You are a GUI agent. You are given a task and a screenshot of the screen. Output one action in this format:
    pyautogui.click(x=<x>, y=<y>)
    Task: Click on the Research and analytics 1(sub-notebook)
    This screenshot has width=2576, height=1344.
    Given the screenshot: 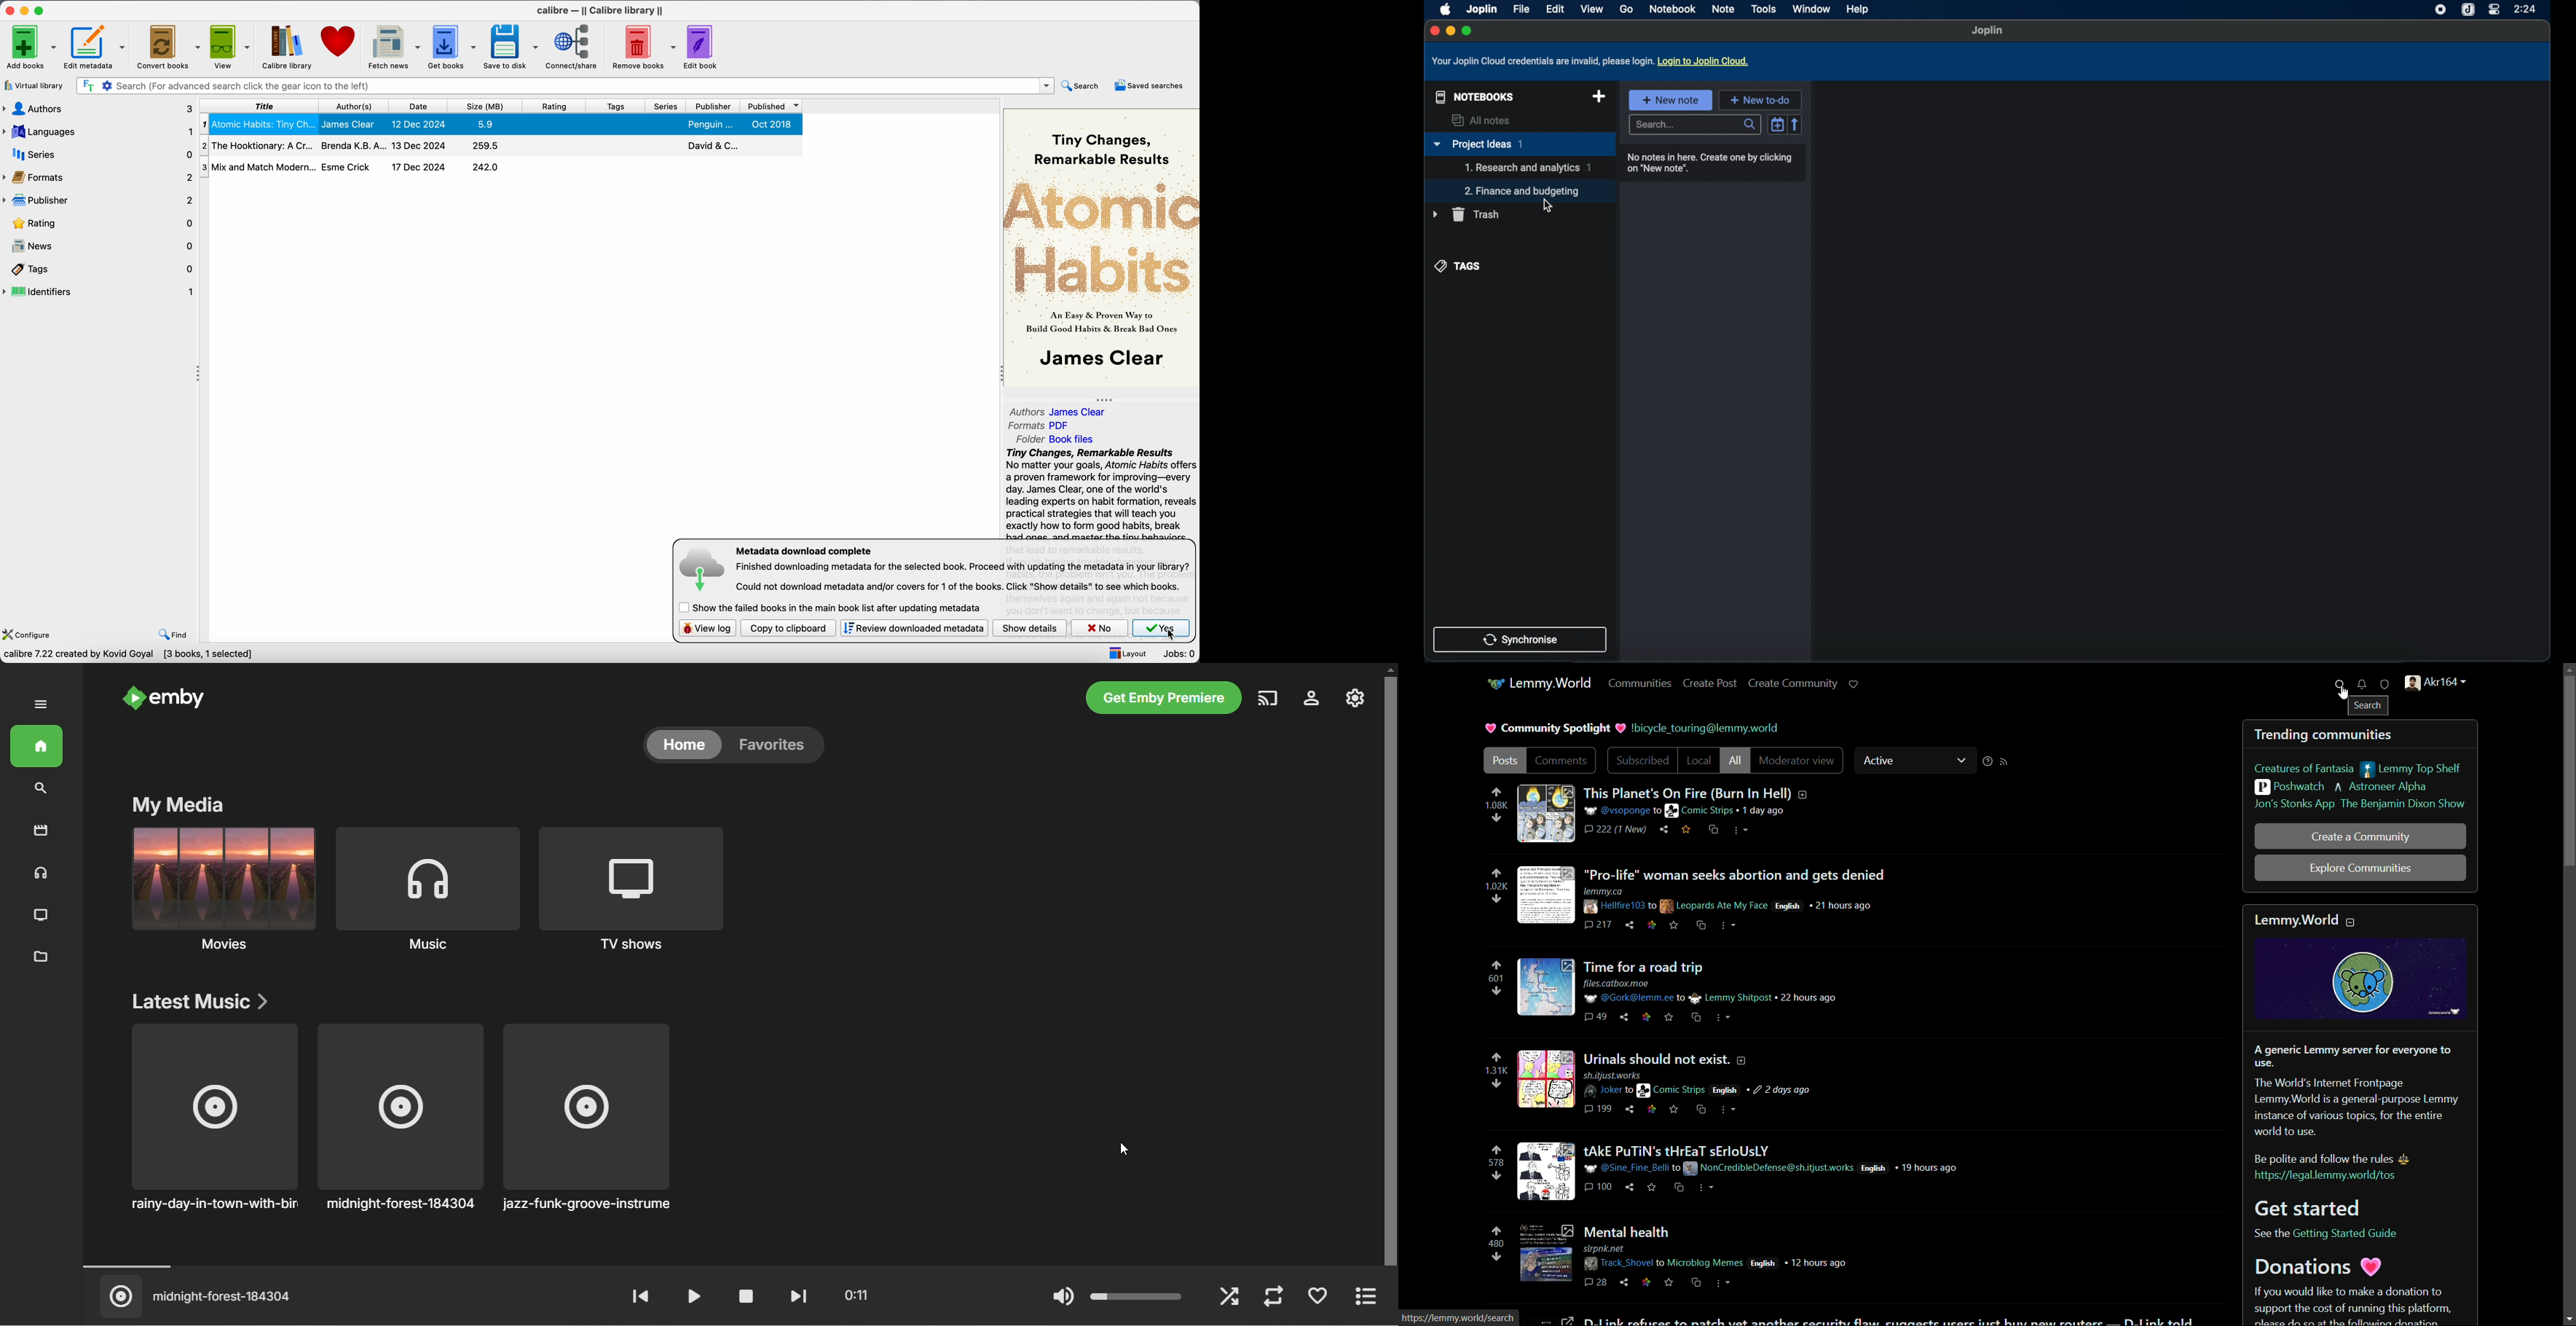 What is the action you would take?
    pyautogui.click(x=1528, y=168)
    